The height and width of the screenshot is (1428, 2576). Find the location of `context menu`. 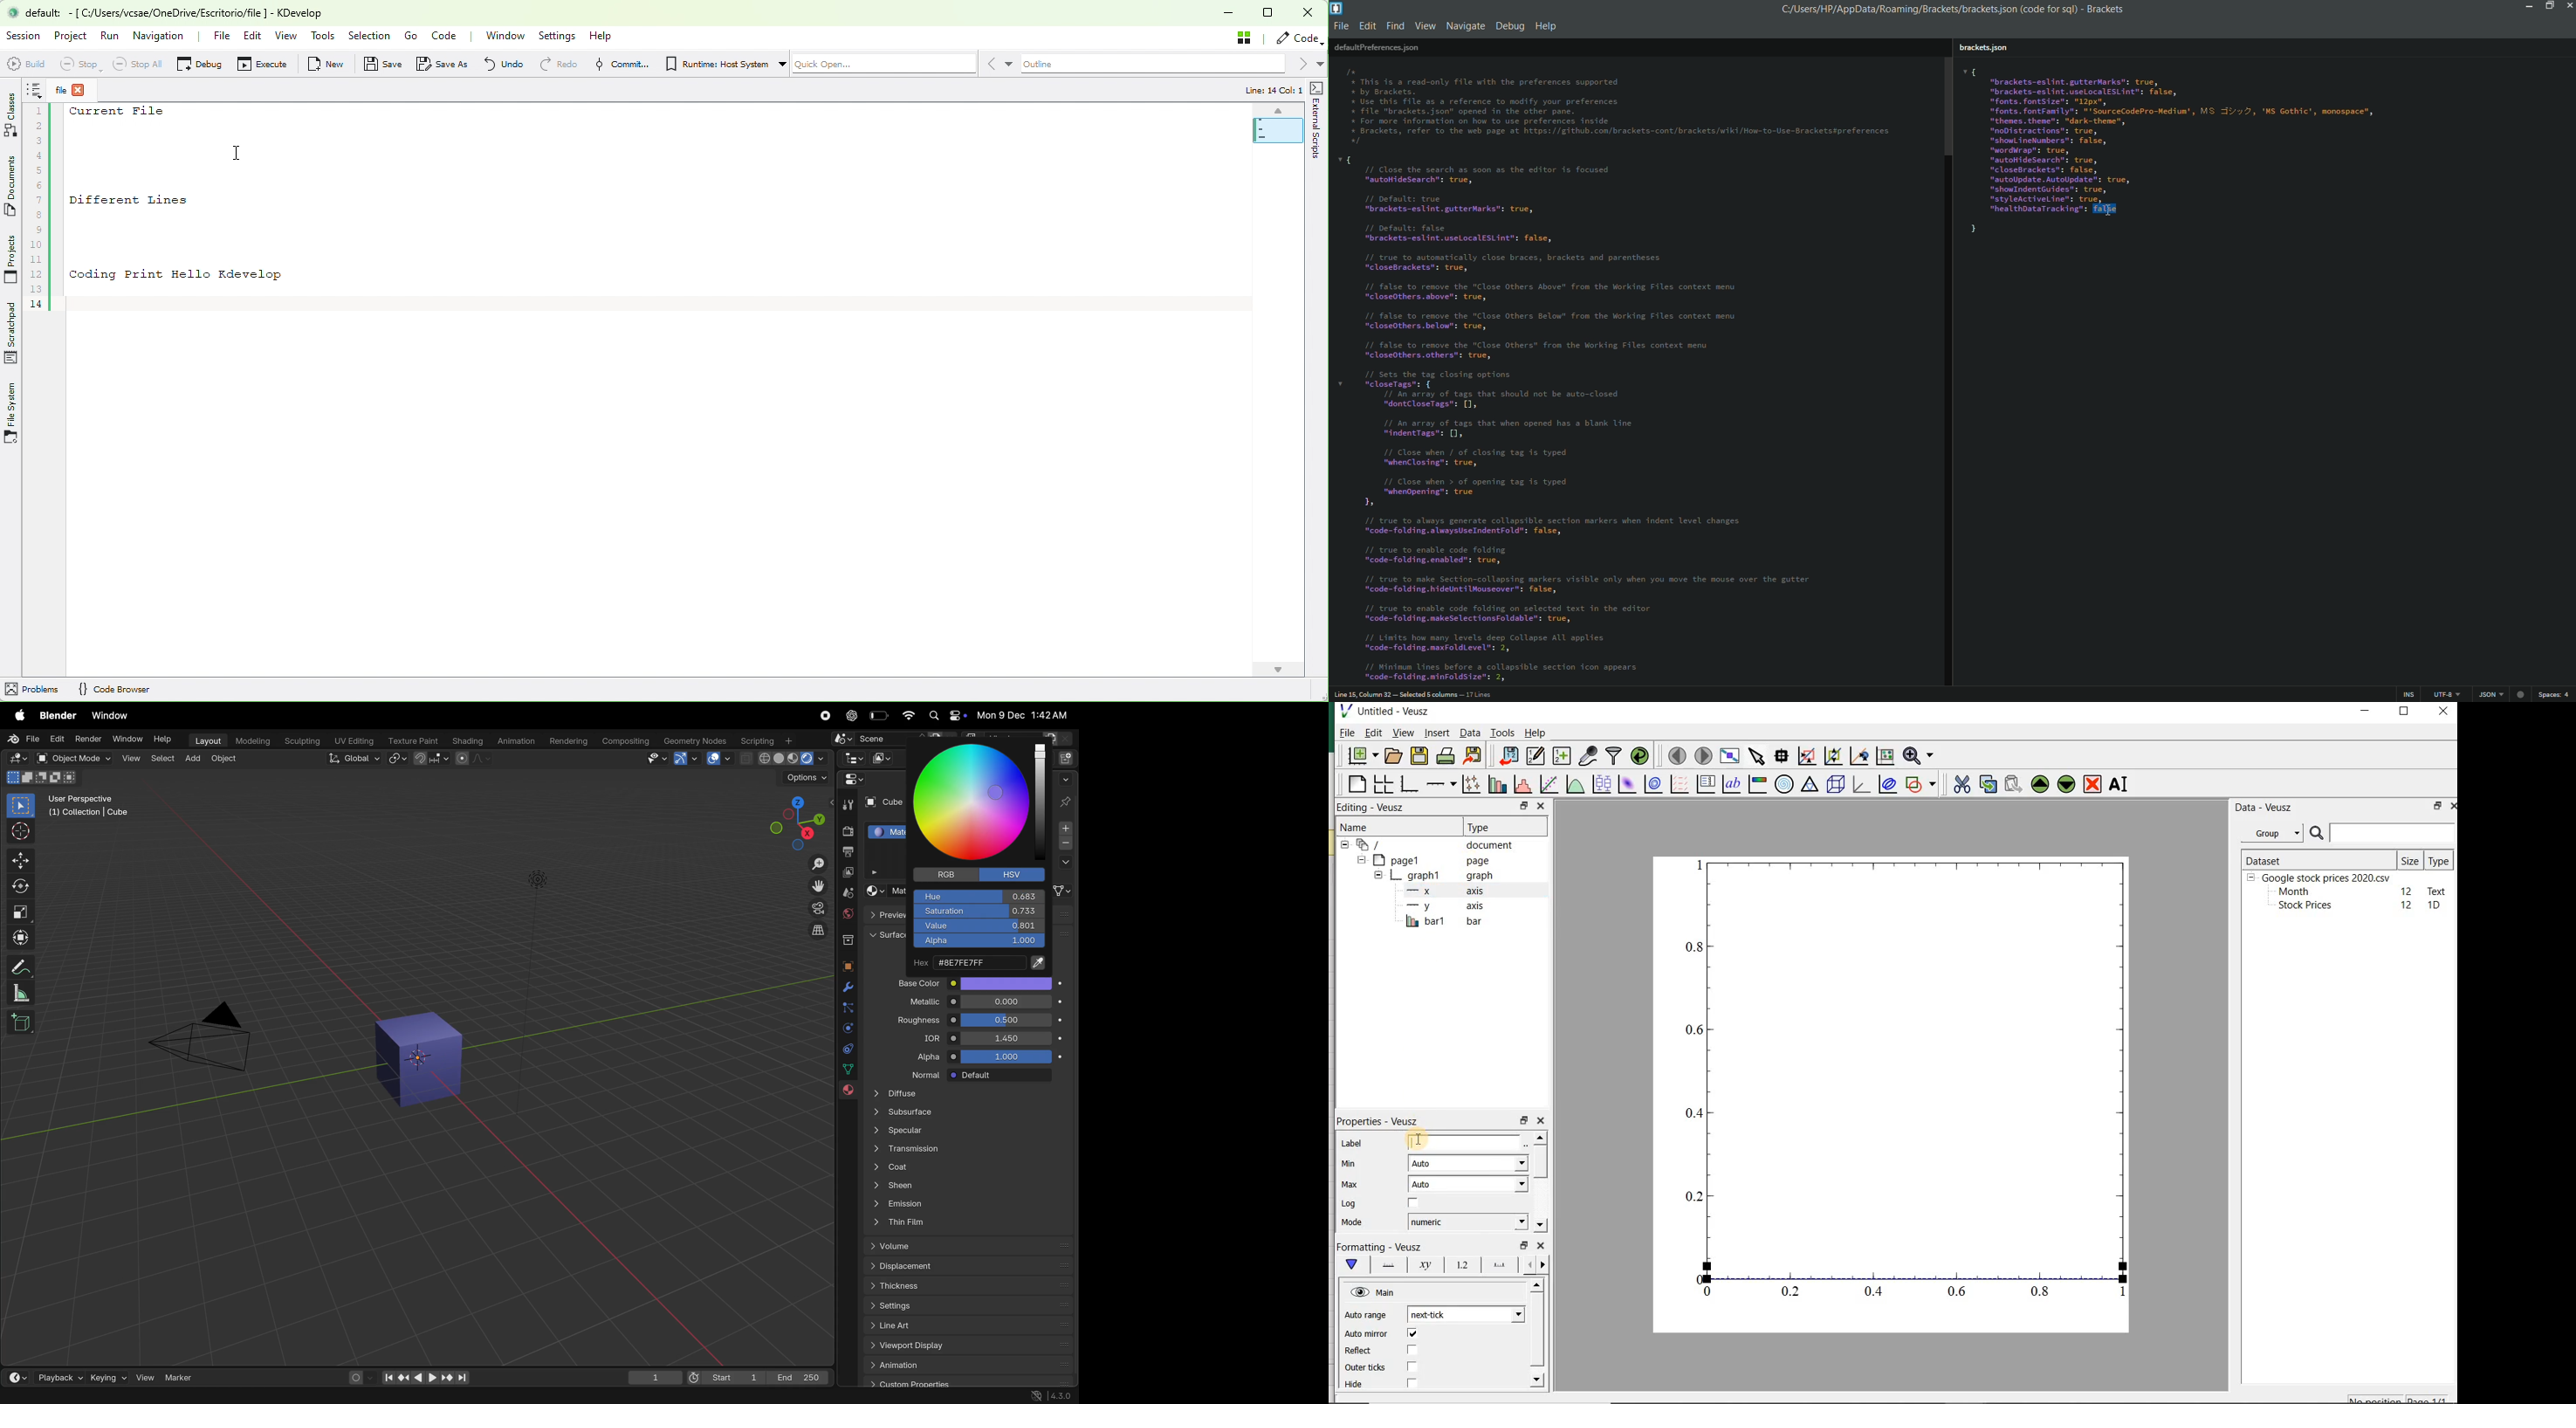

context menu is located at coordinates (195, 1396).